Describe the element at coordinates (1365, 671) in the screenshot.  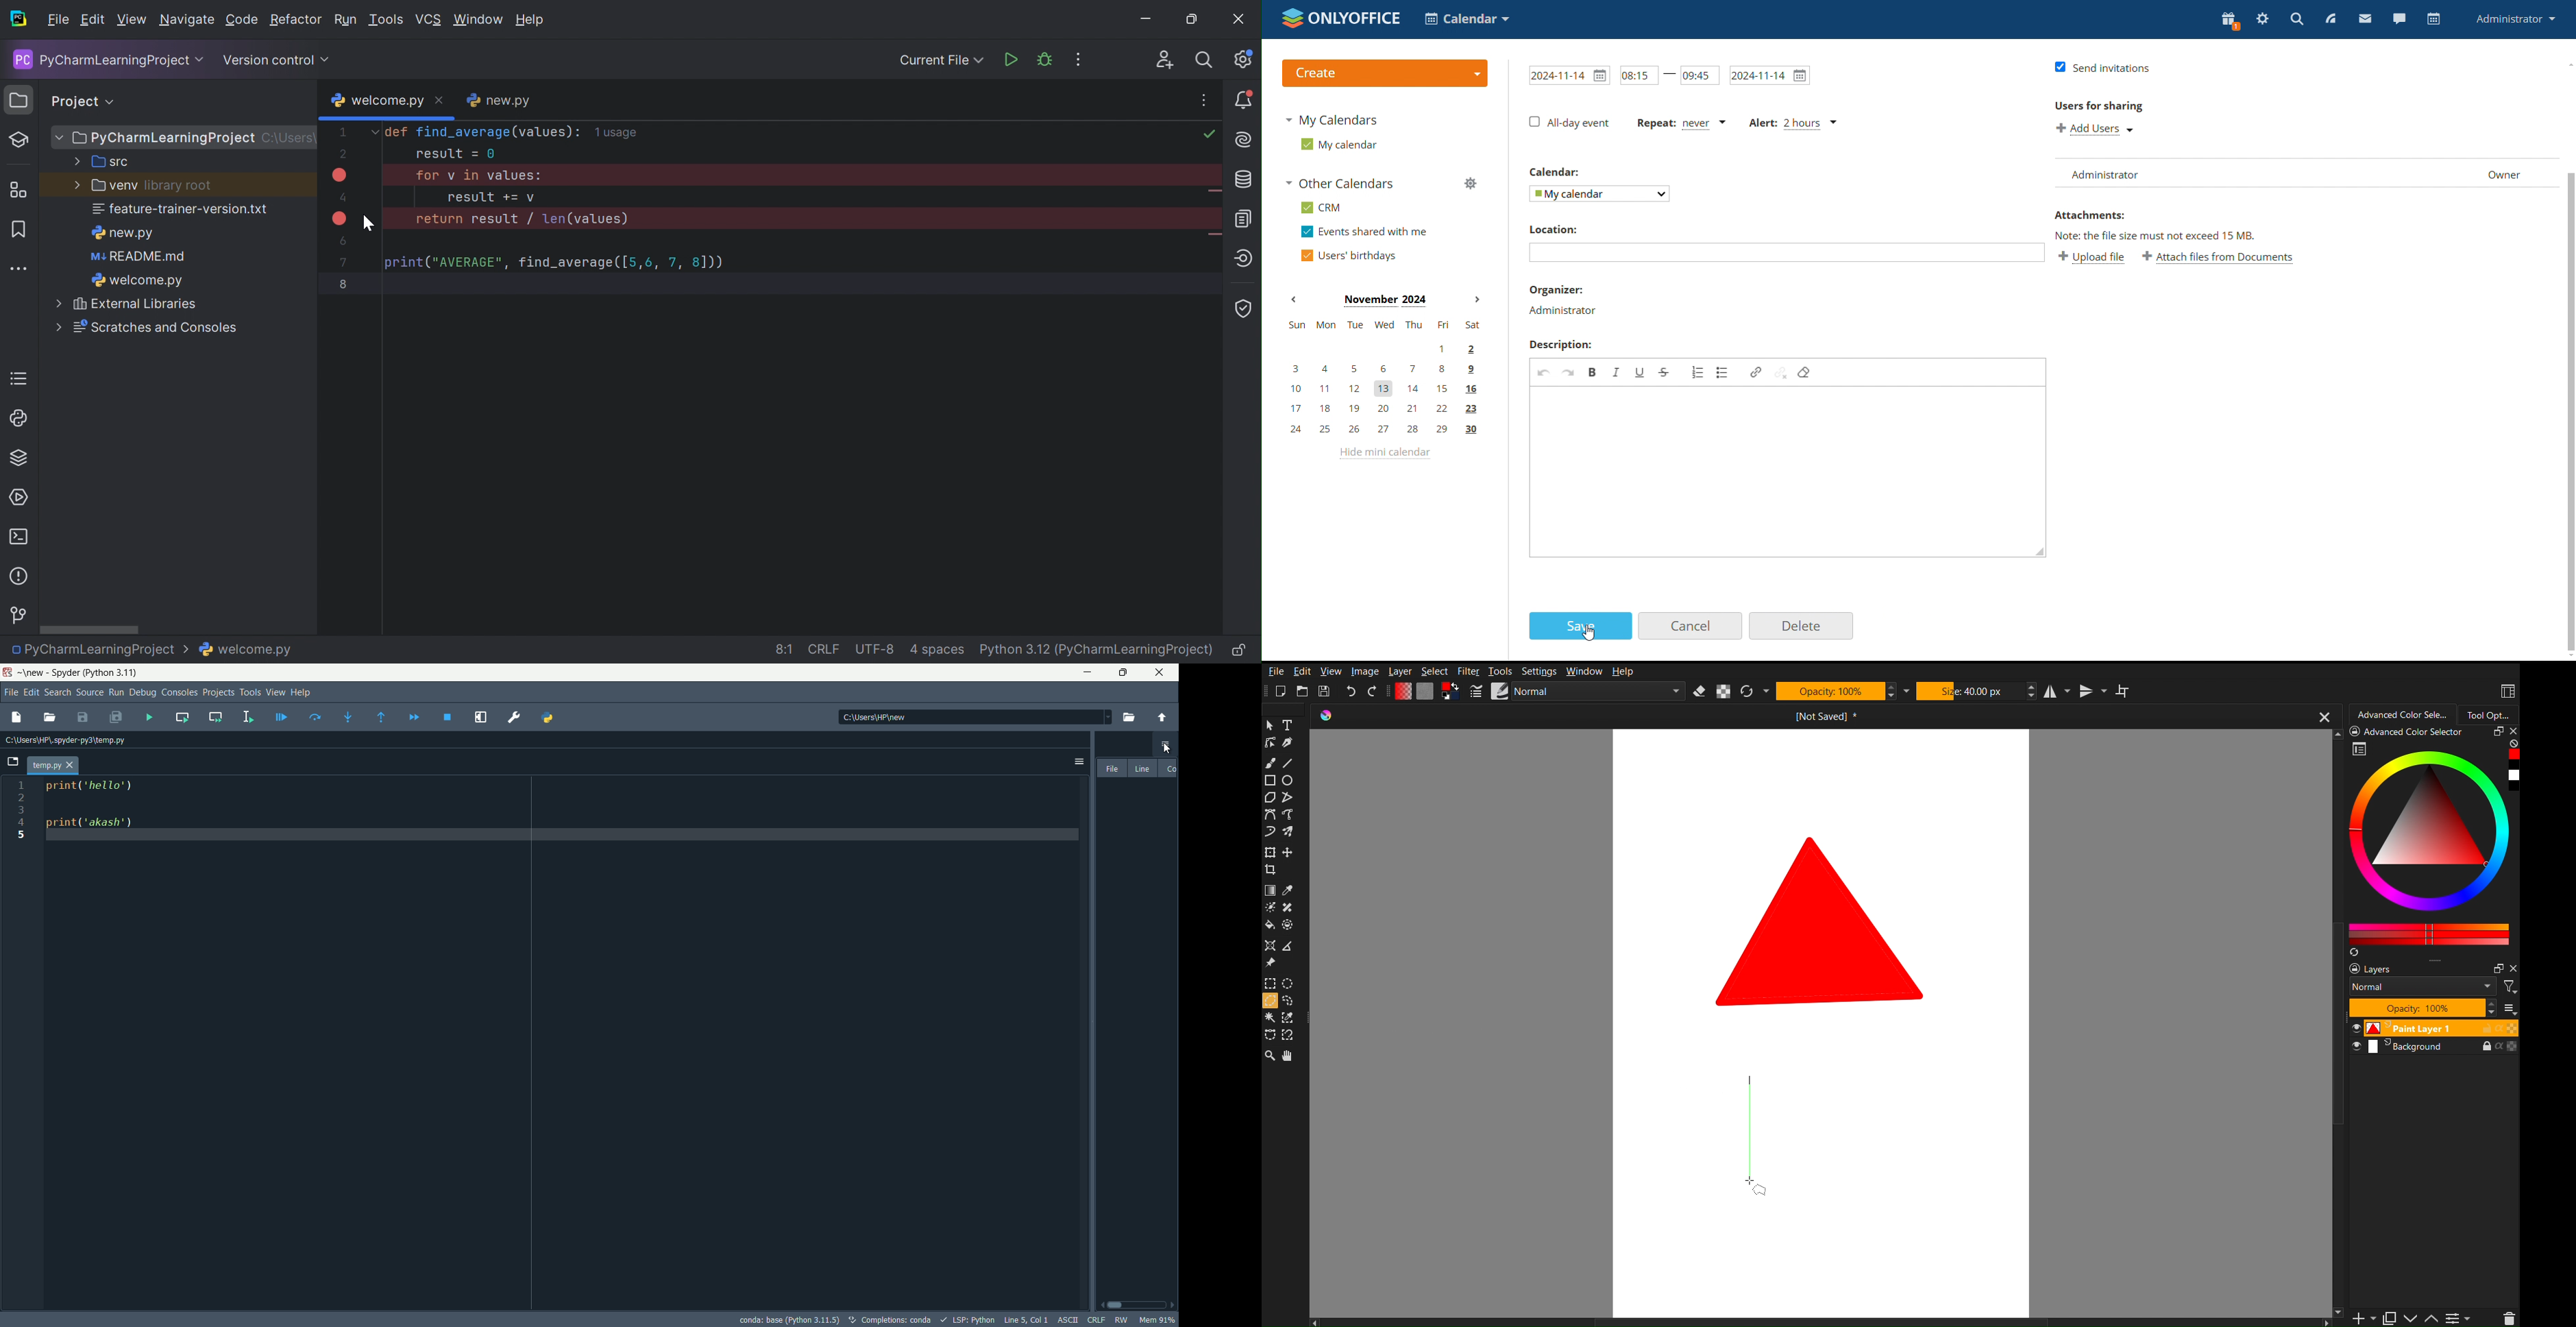
I see `Image` at that location.